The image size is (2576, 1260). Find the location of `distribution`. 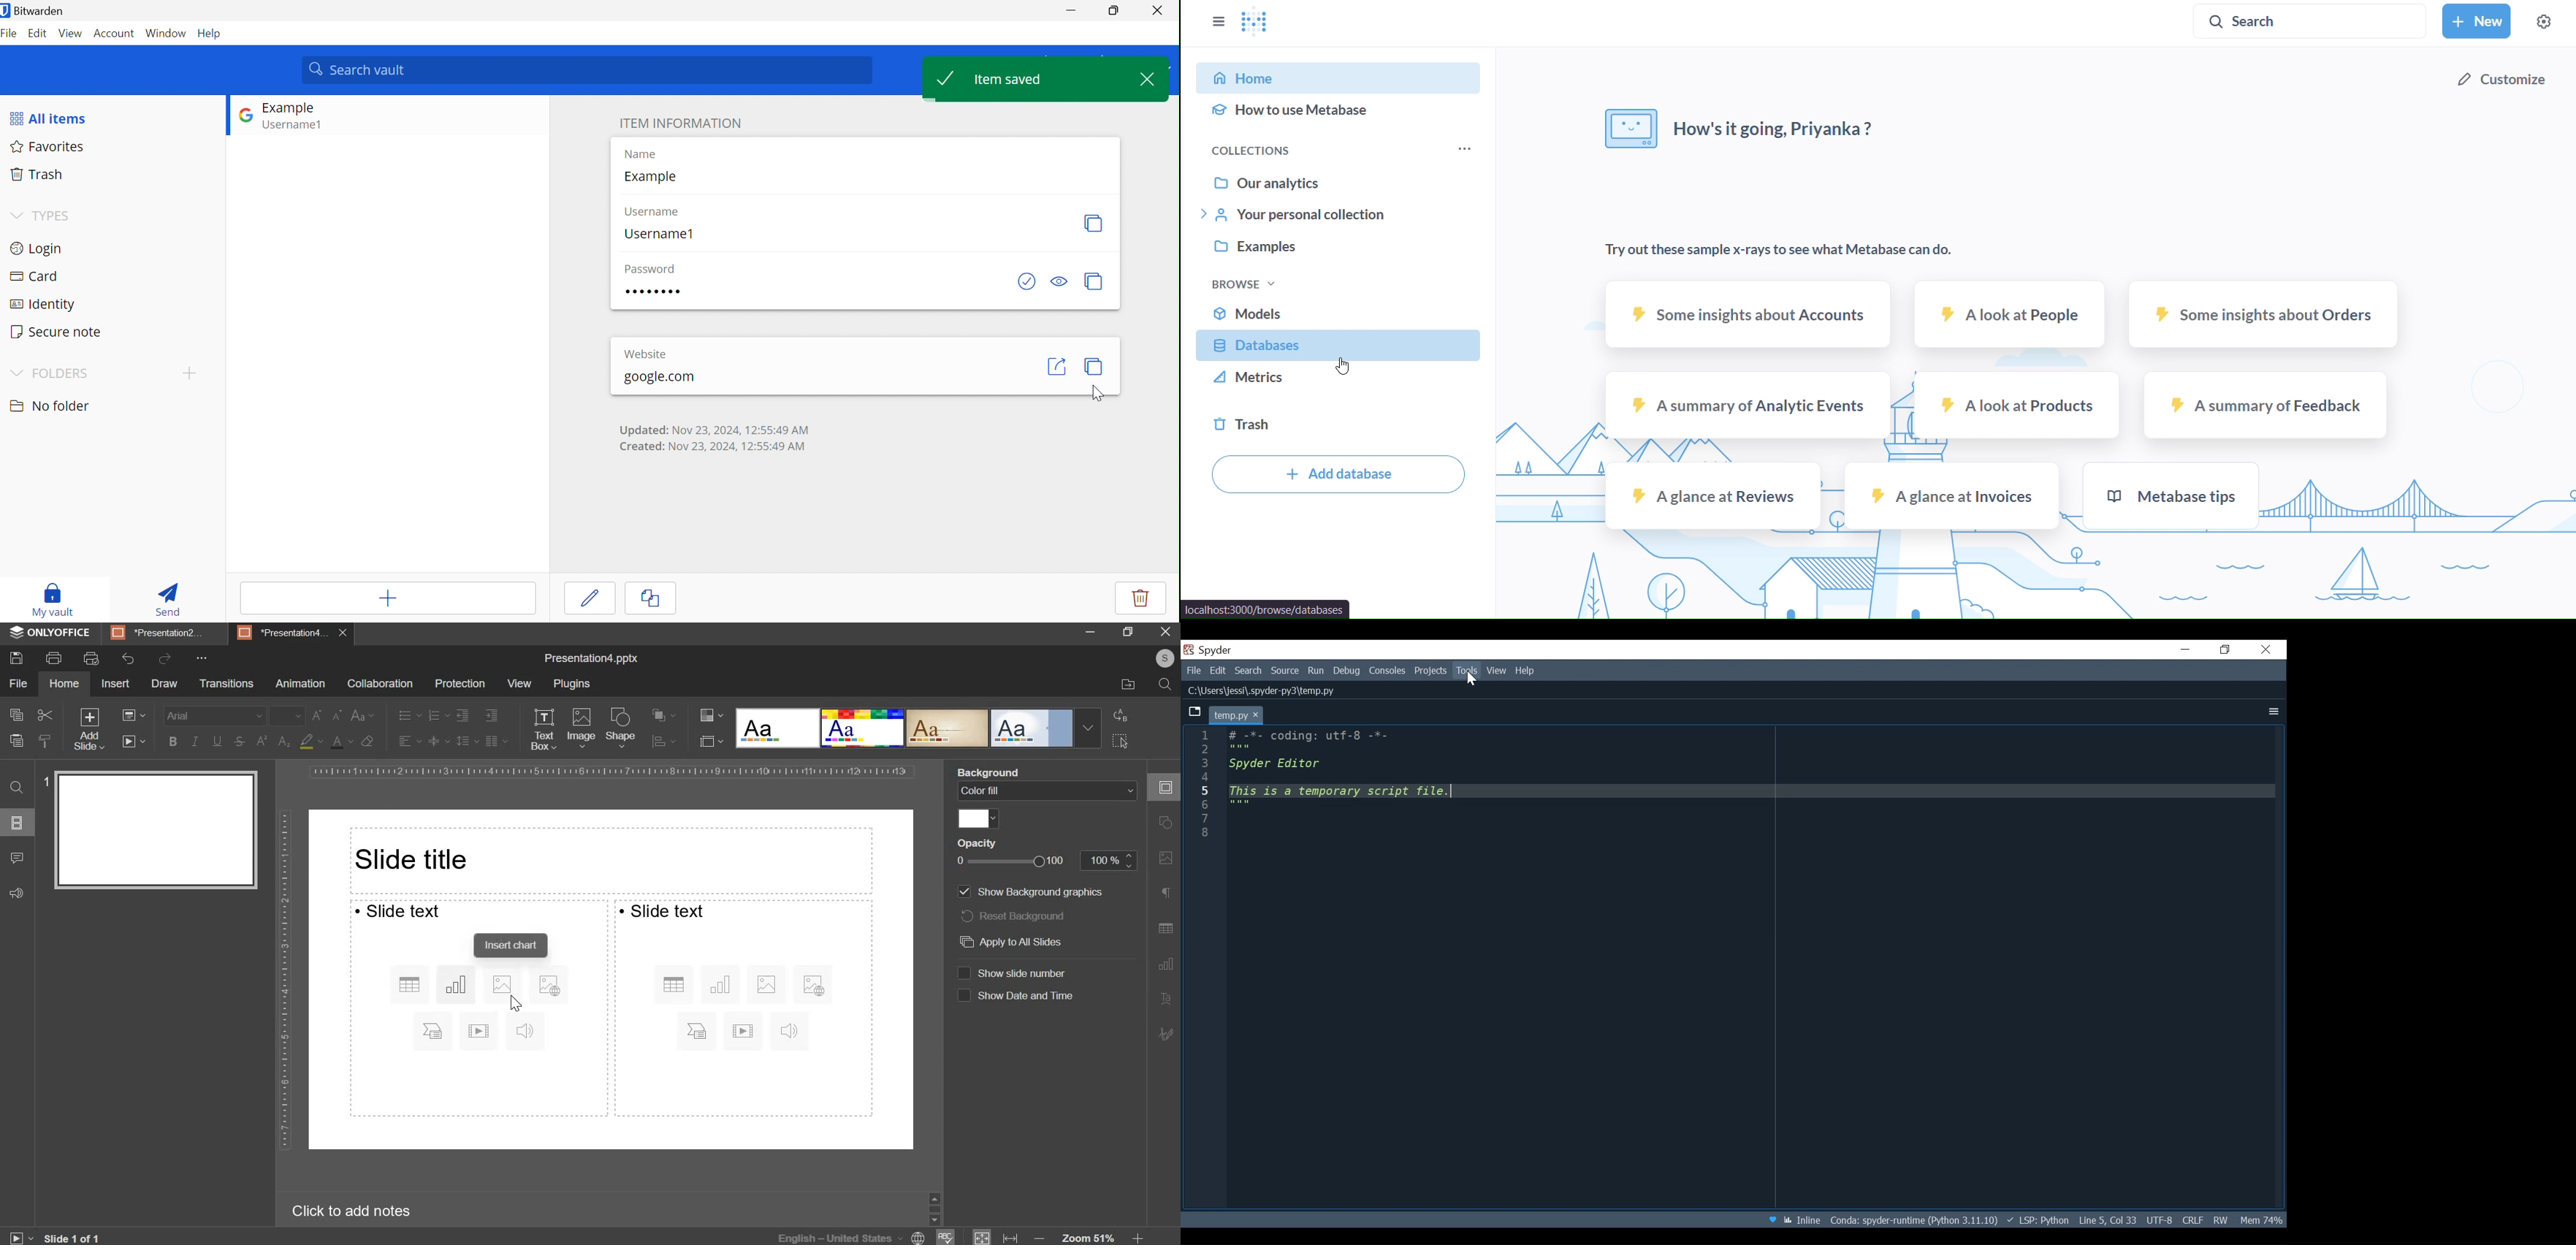

distribution is located at coordinates (661, 741).